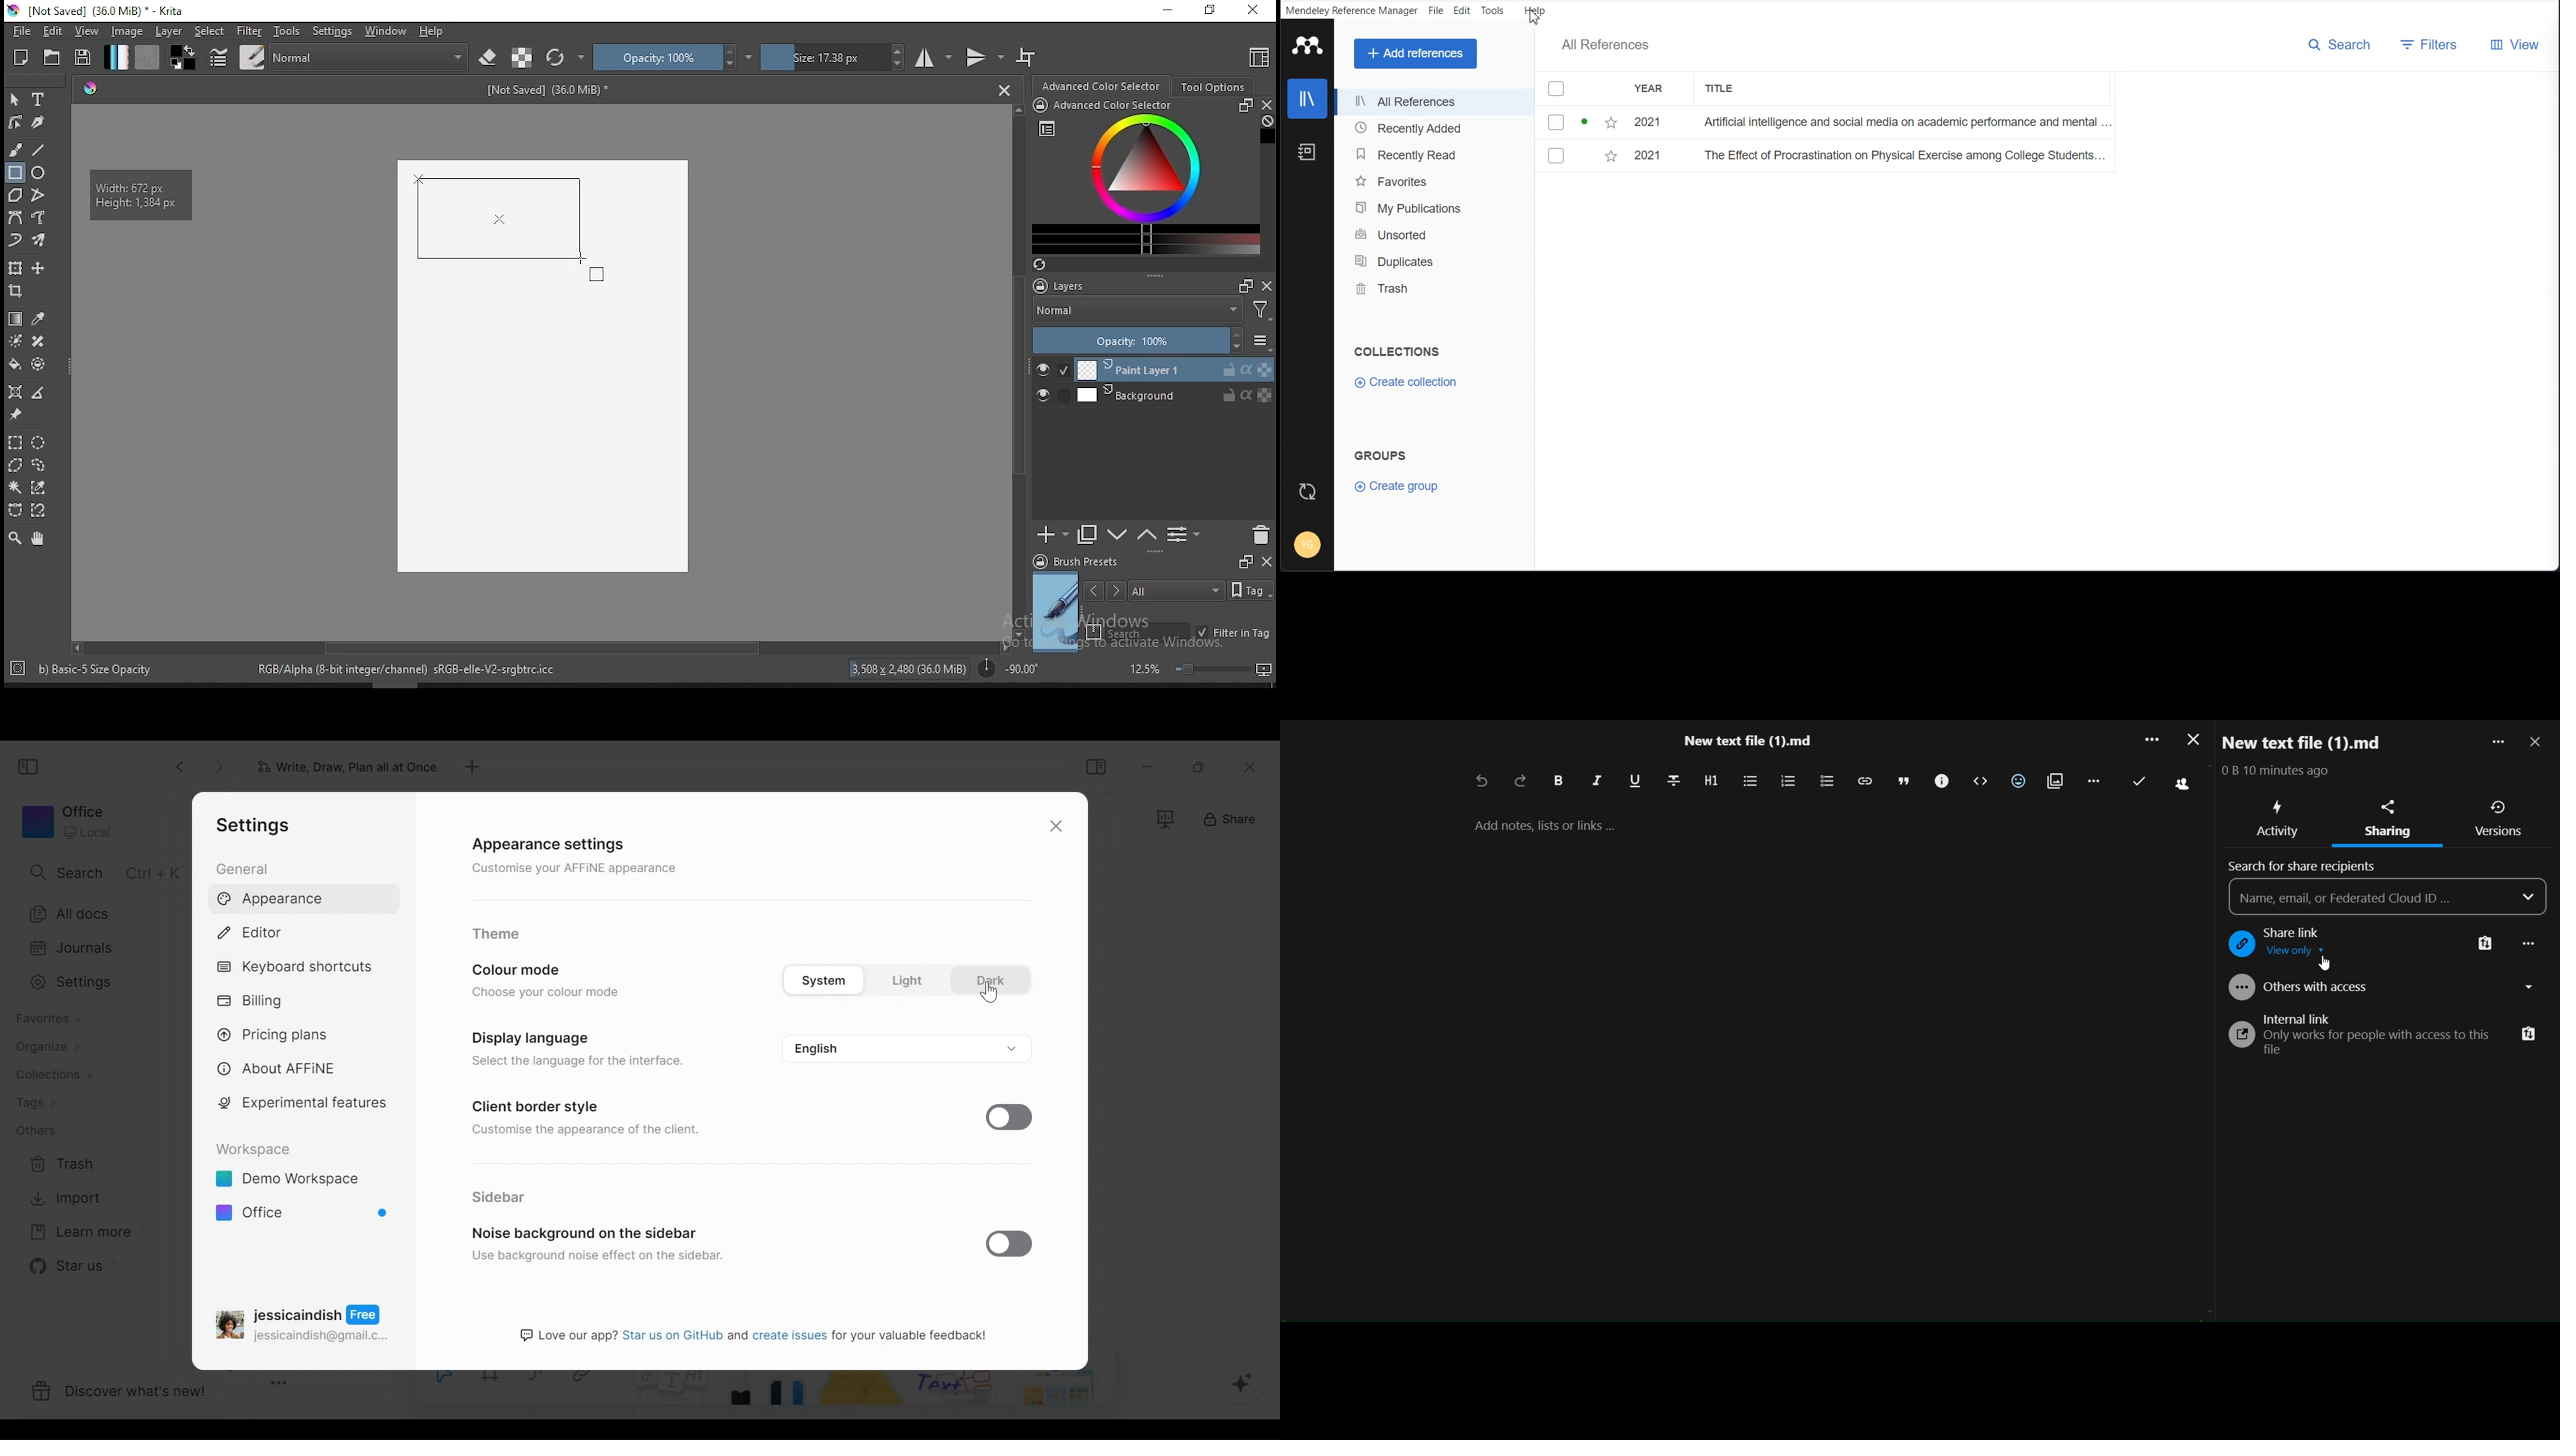 The width and height of the screenshot is (2576, 1456). Describe the element at coordinates (21, 31) in the screenshot. I see `file` at that location.